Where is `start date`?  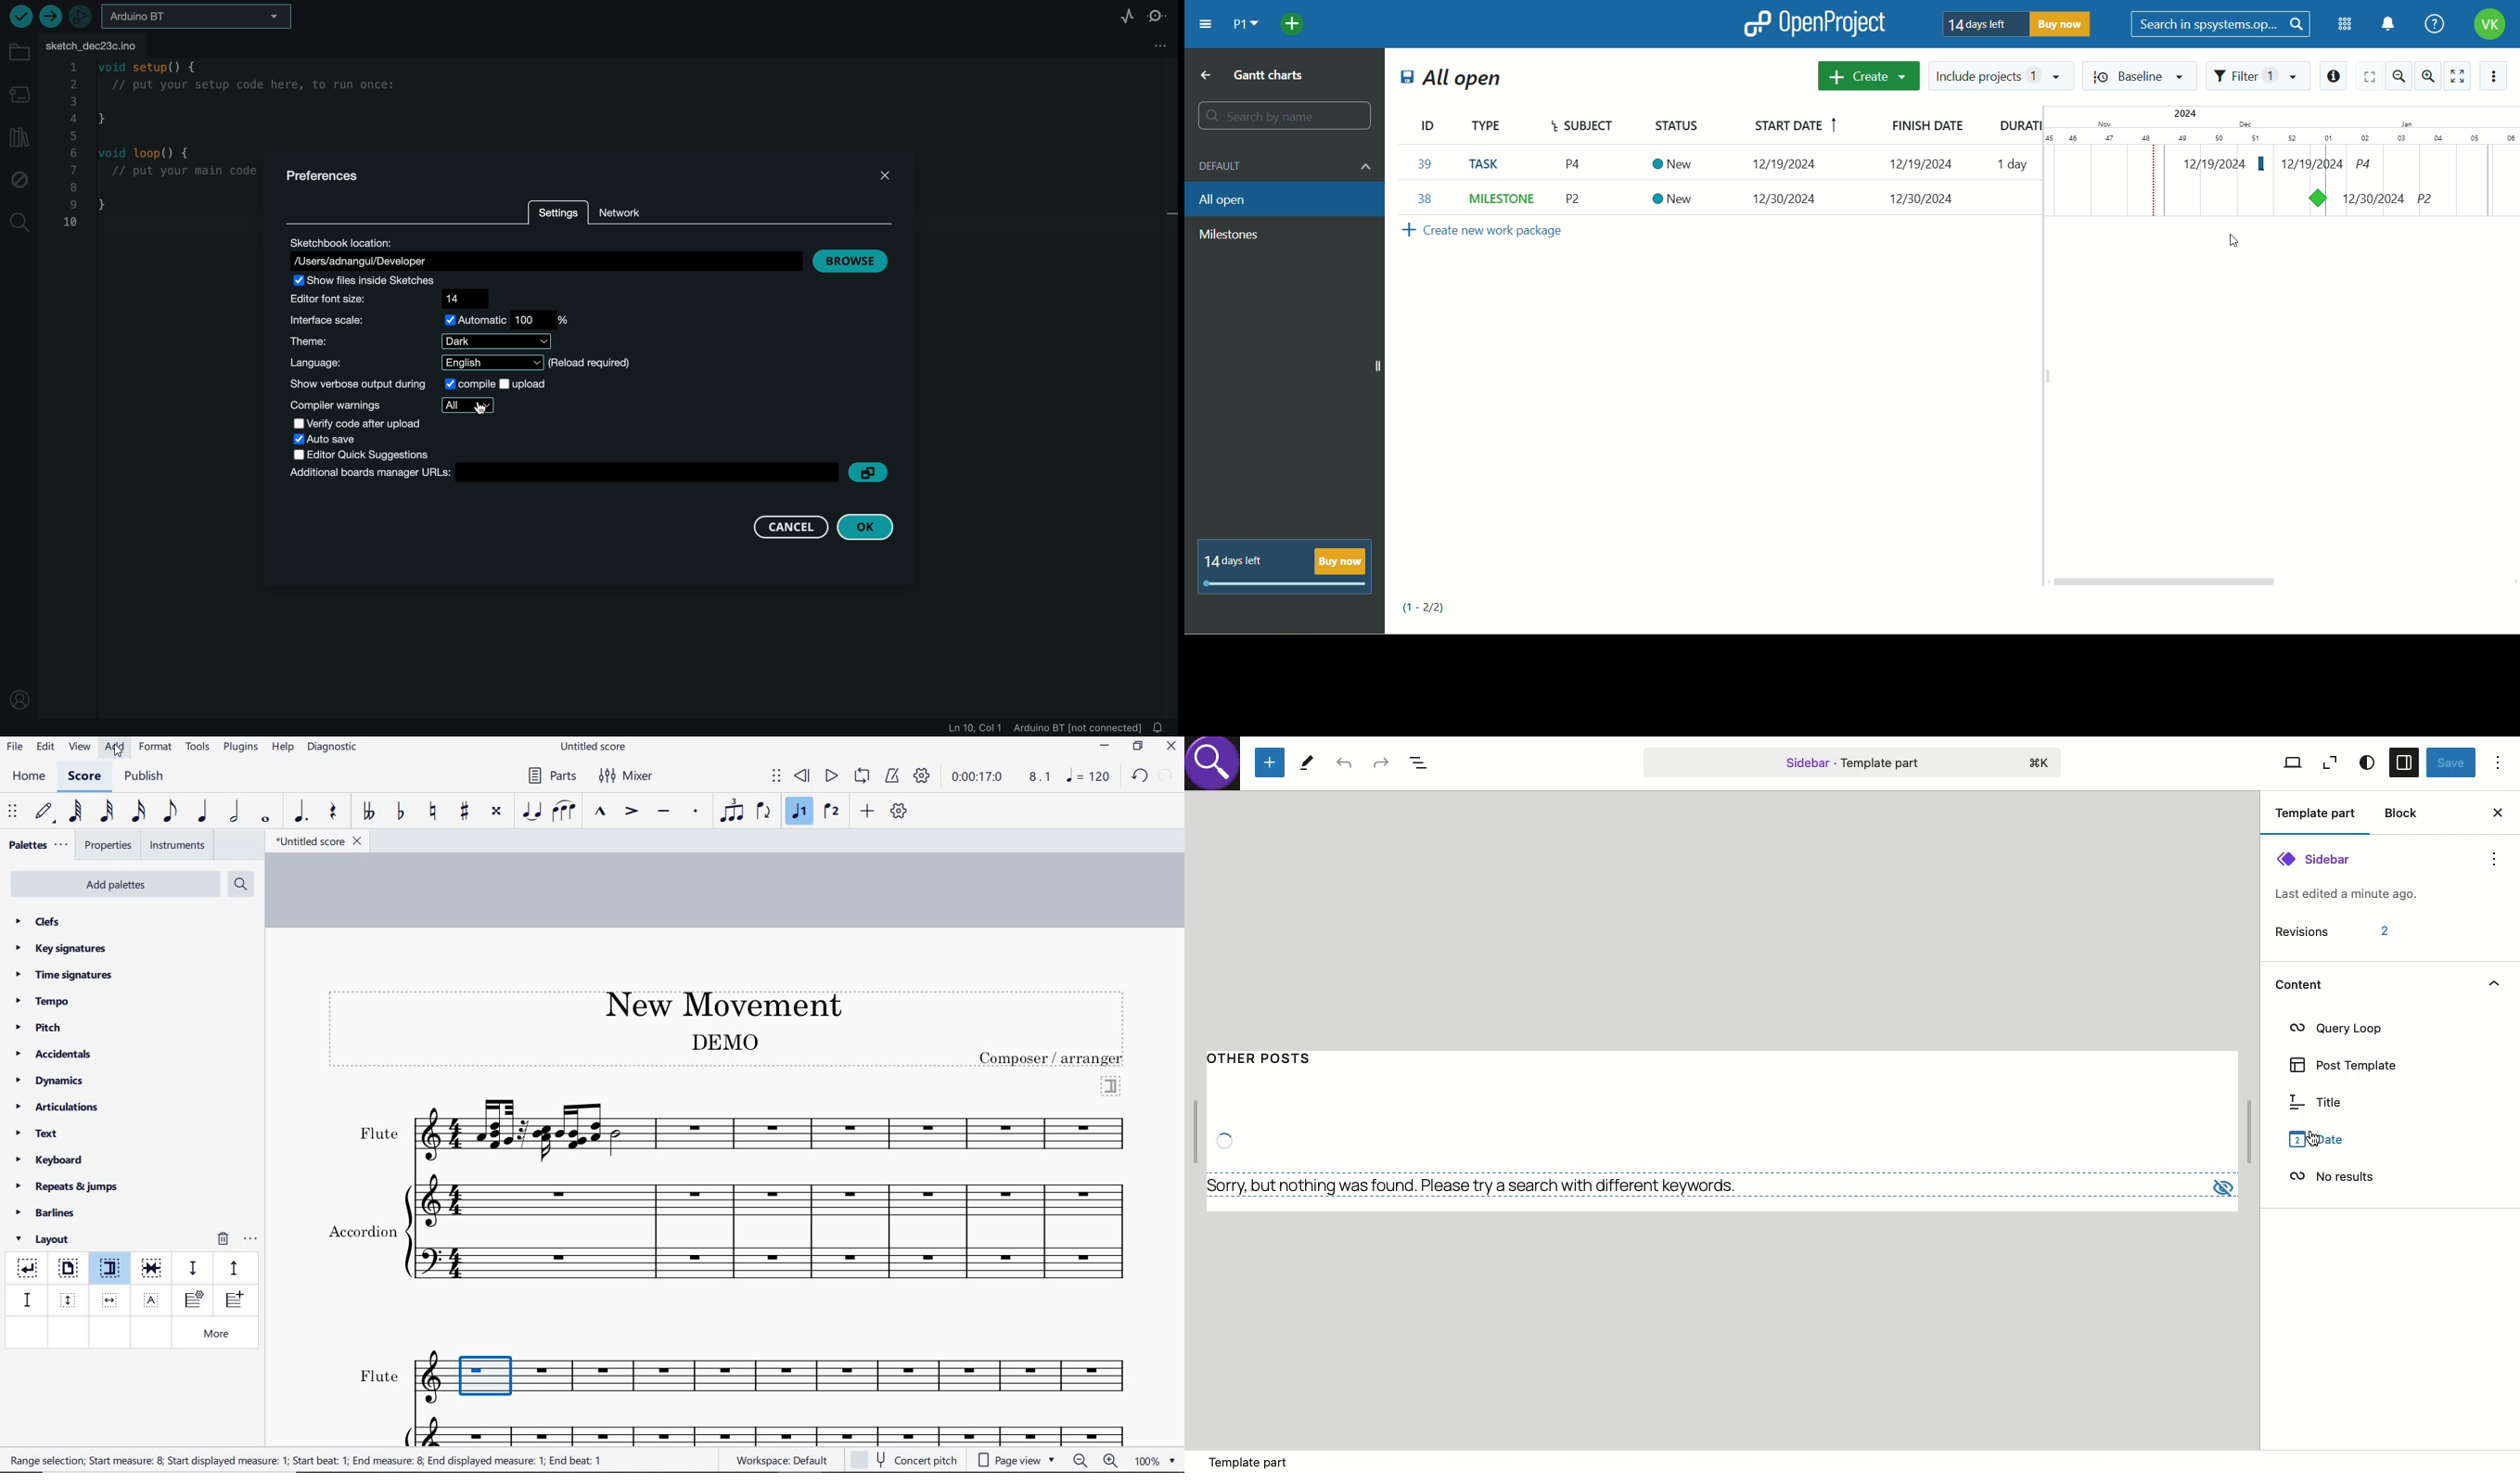
start date is located at coordinates (1794, 126).